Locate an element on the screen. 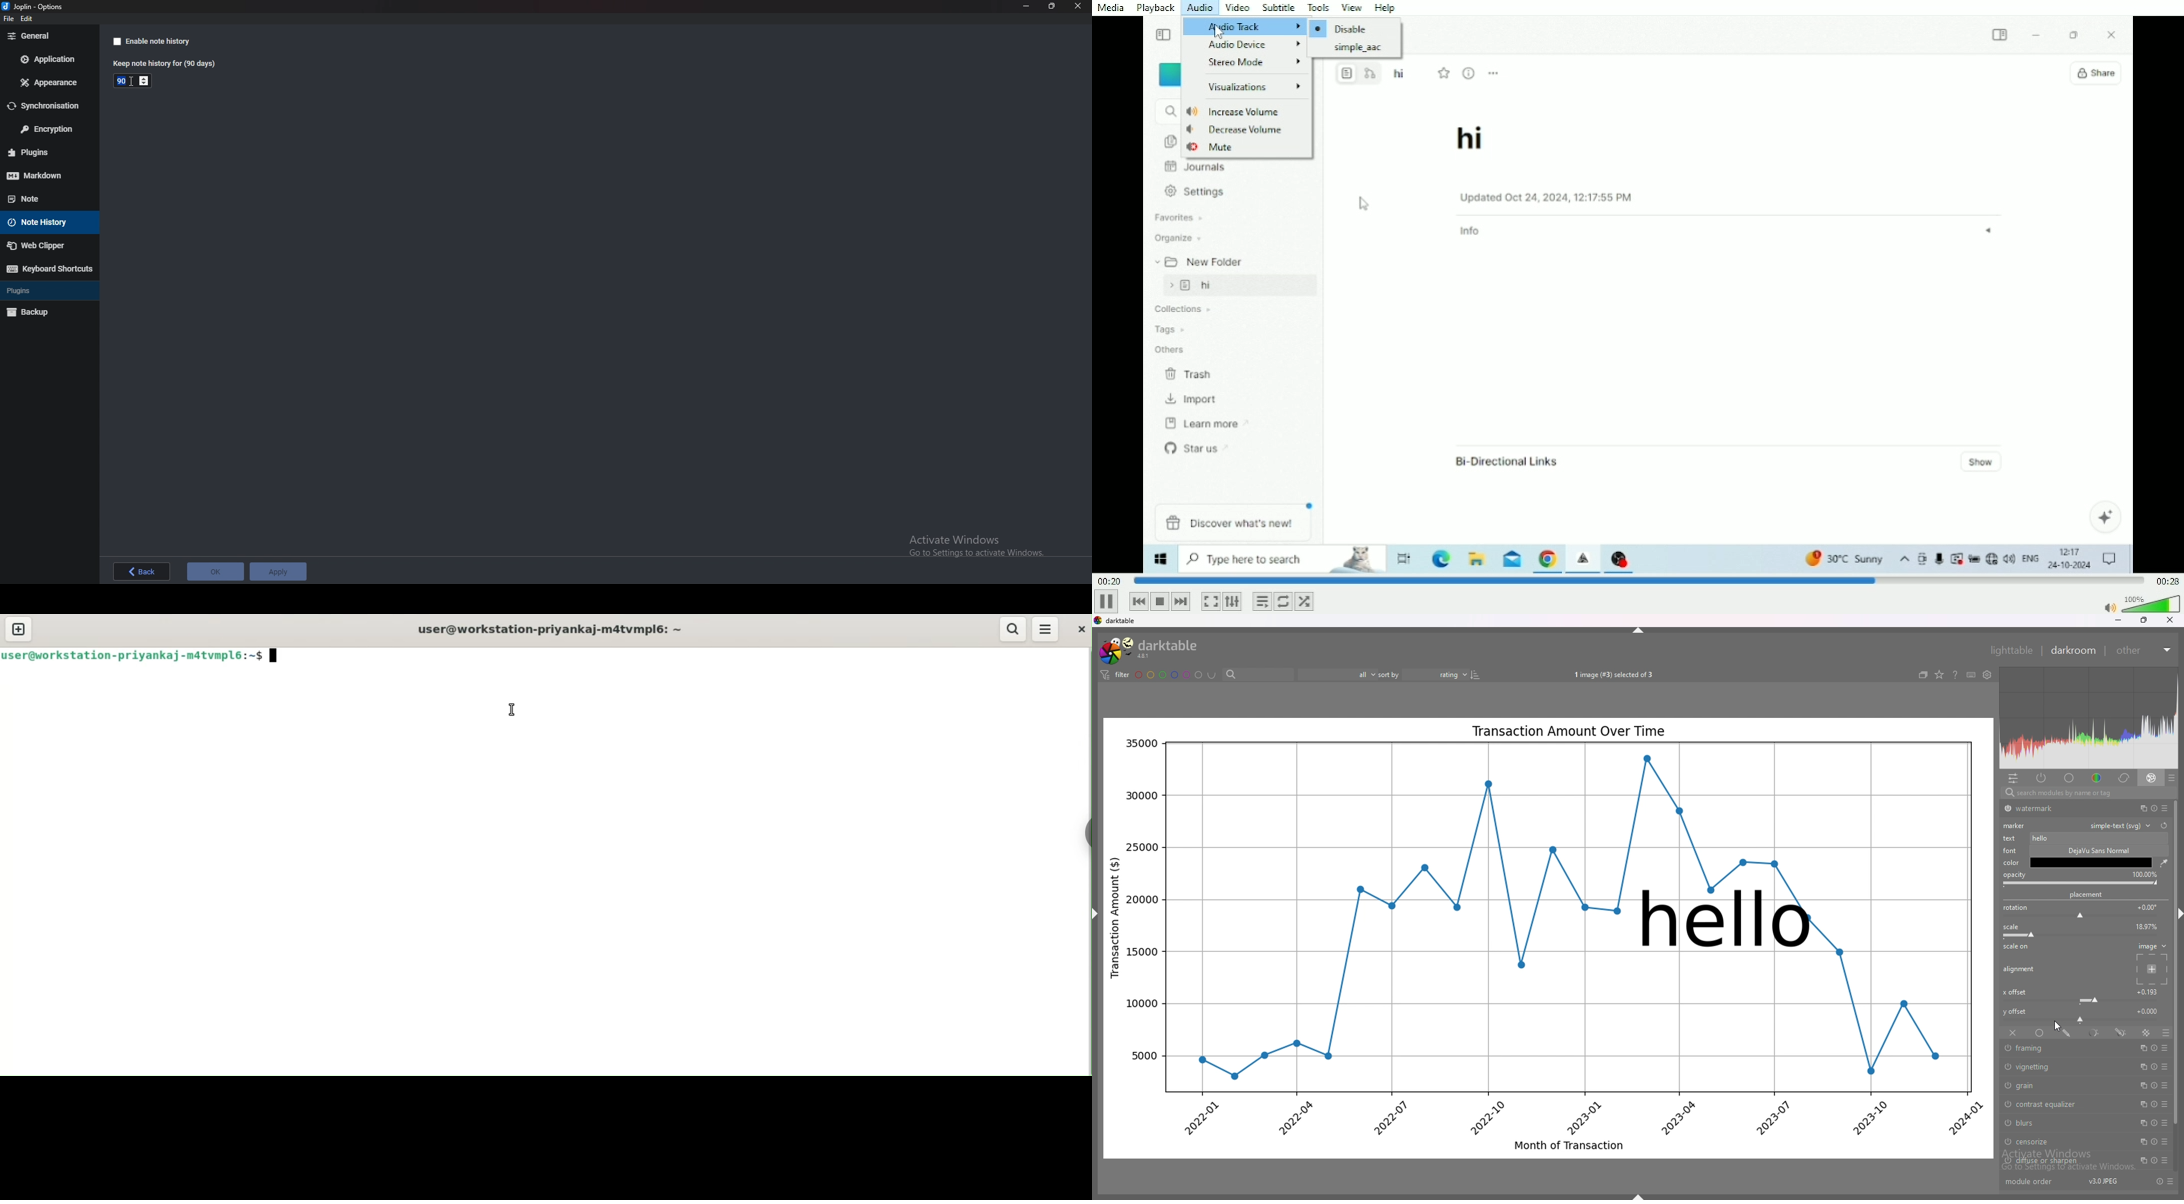  Keep note history for is located at coordinates (163, 64).